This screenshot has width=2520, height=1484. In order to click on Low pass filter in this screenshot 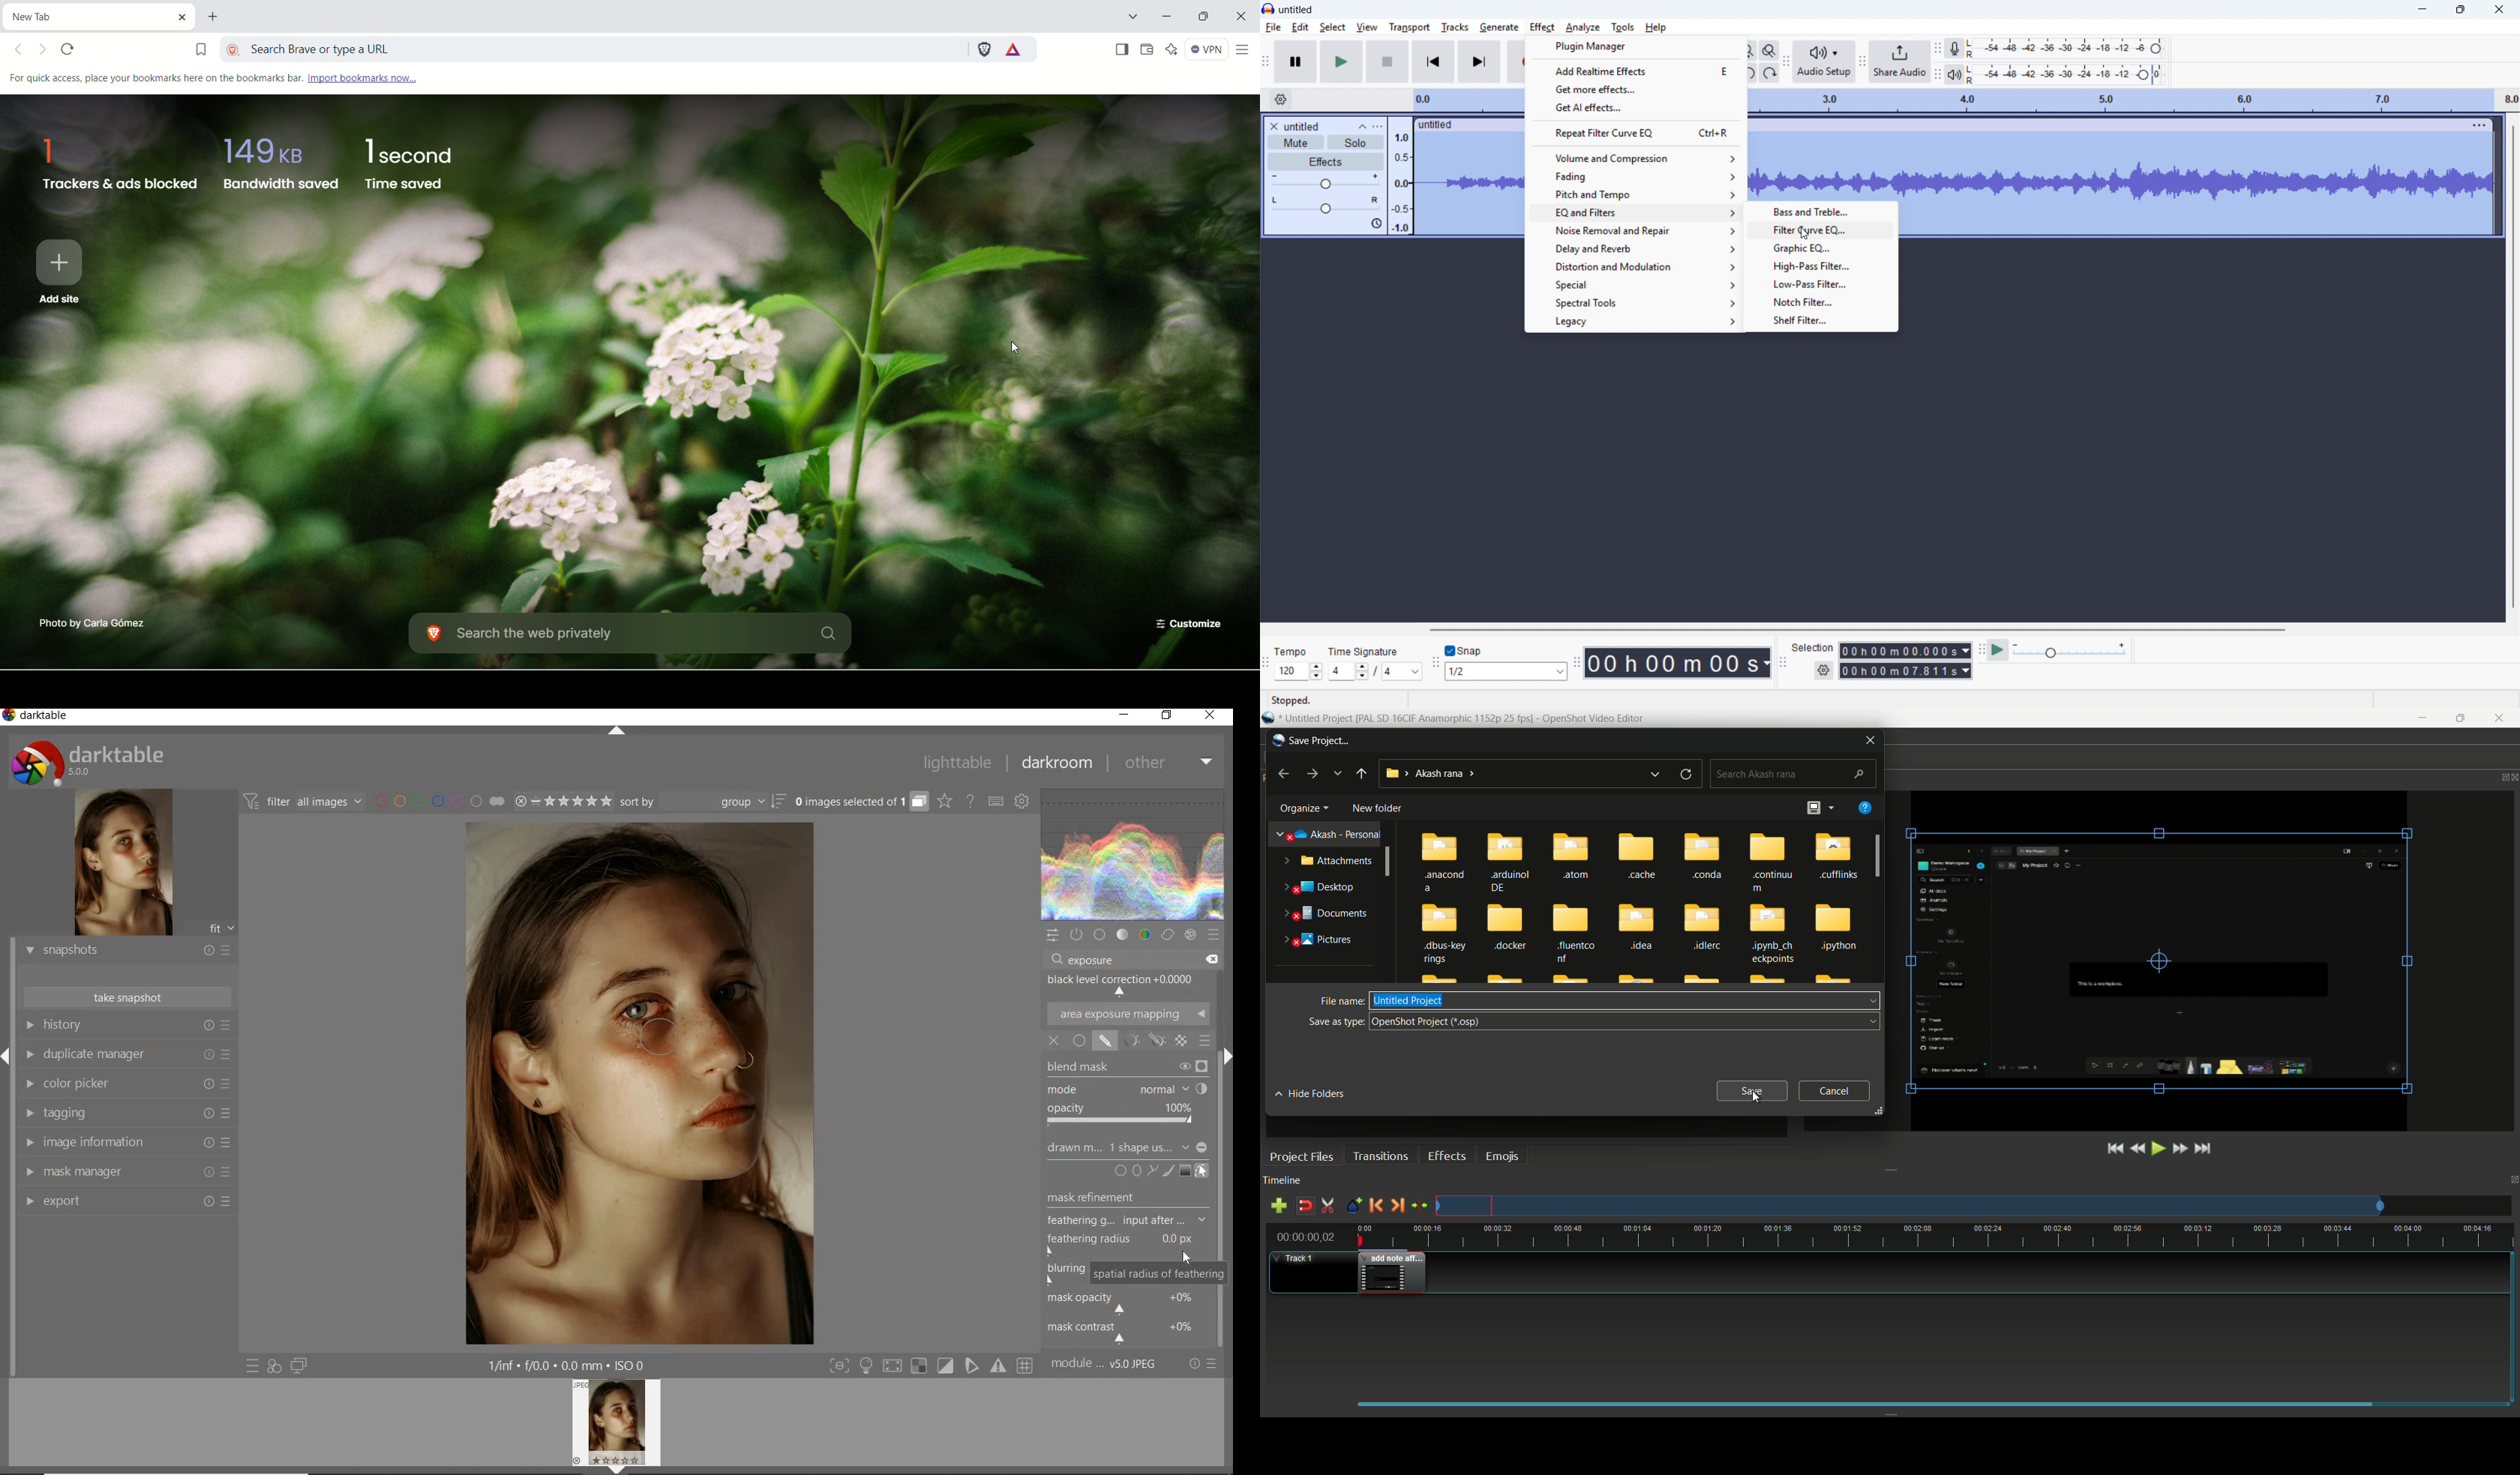, I will do `click(1819, 283)`.